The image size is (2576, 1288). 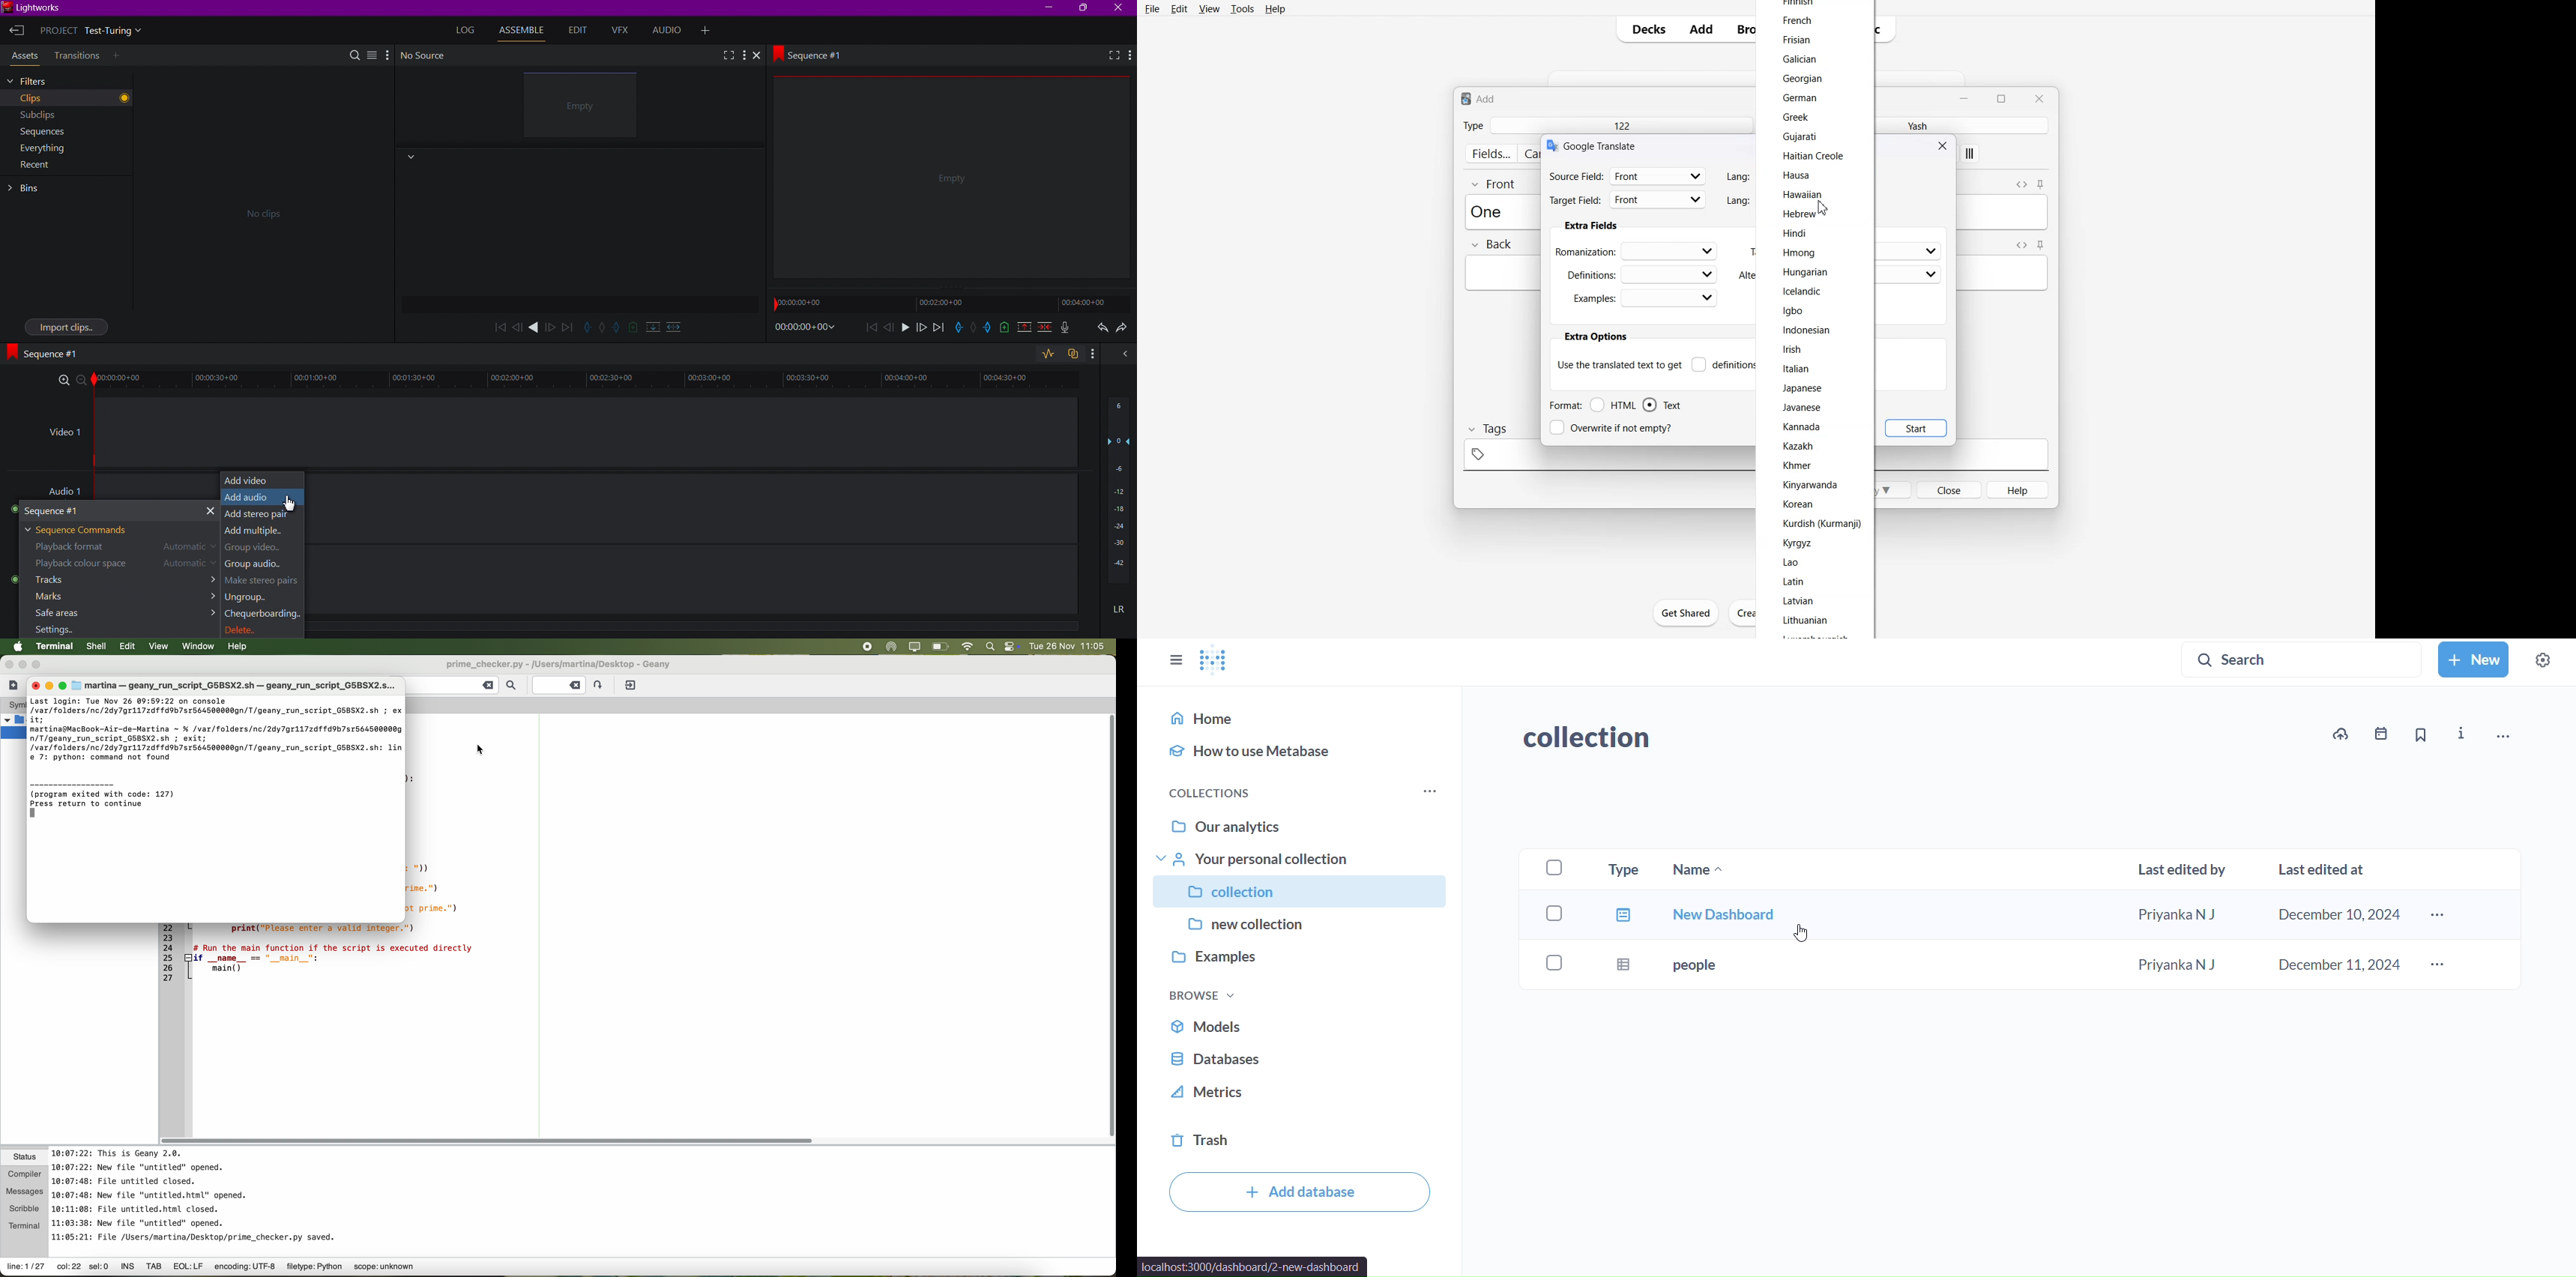 What do you see at coordinates (1153, 8) in the screenshot?
I see `File` at bounding box center [1153, 8].